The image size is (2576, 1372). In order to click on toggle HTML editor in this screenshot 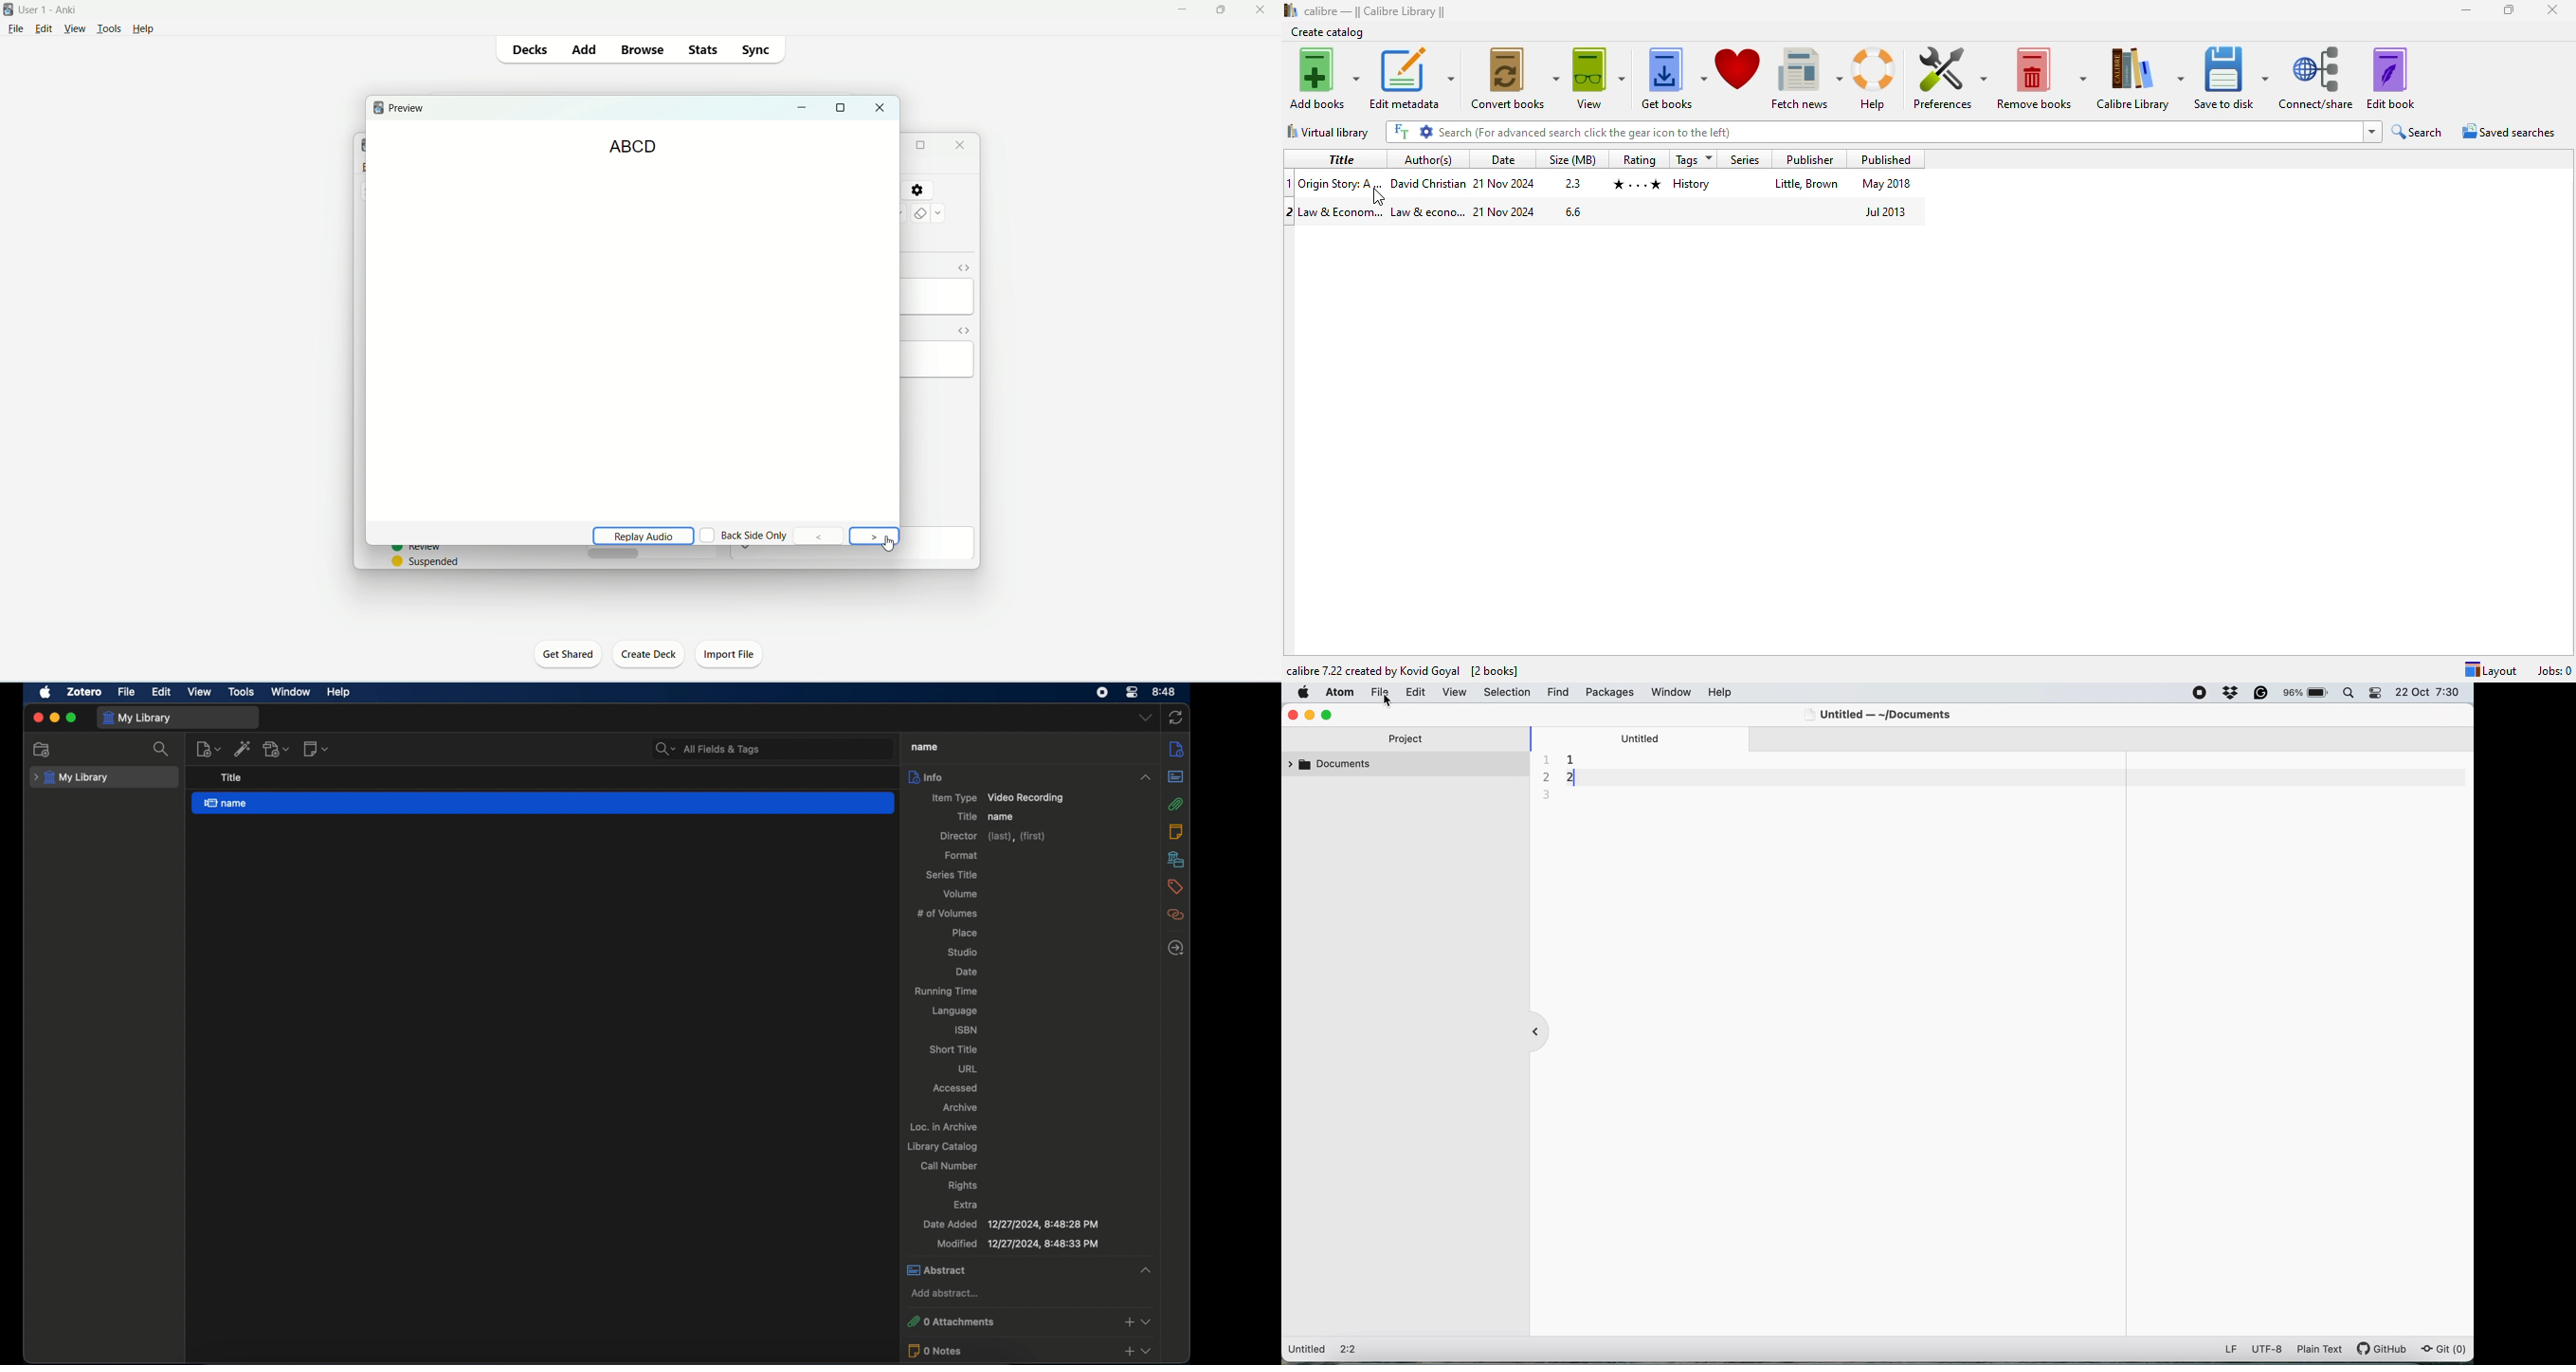, I will do `click(963, 330)`.